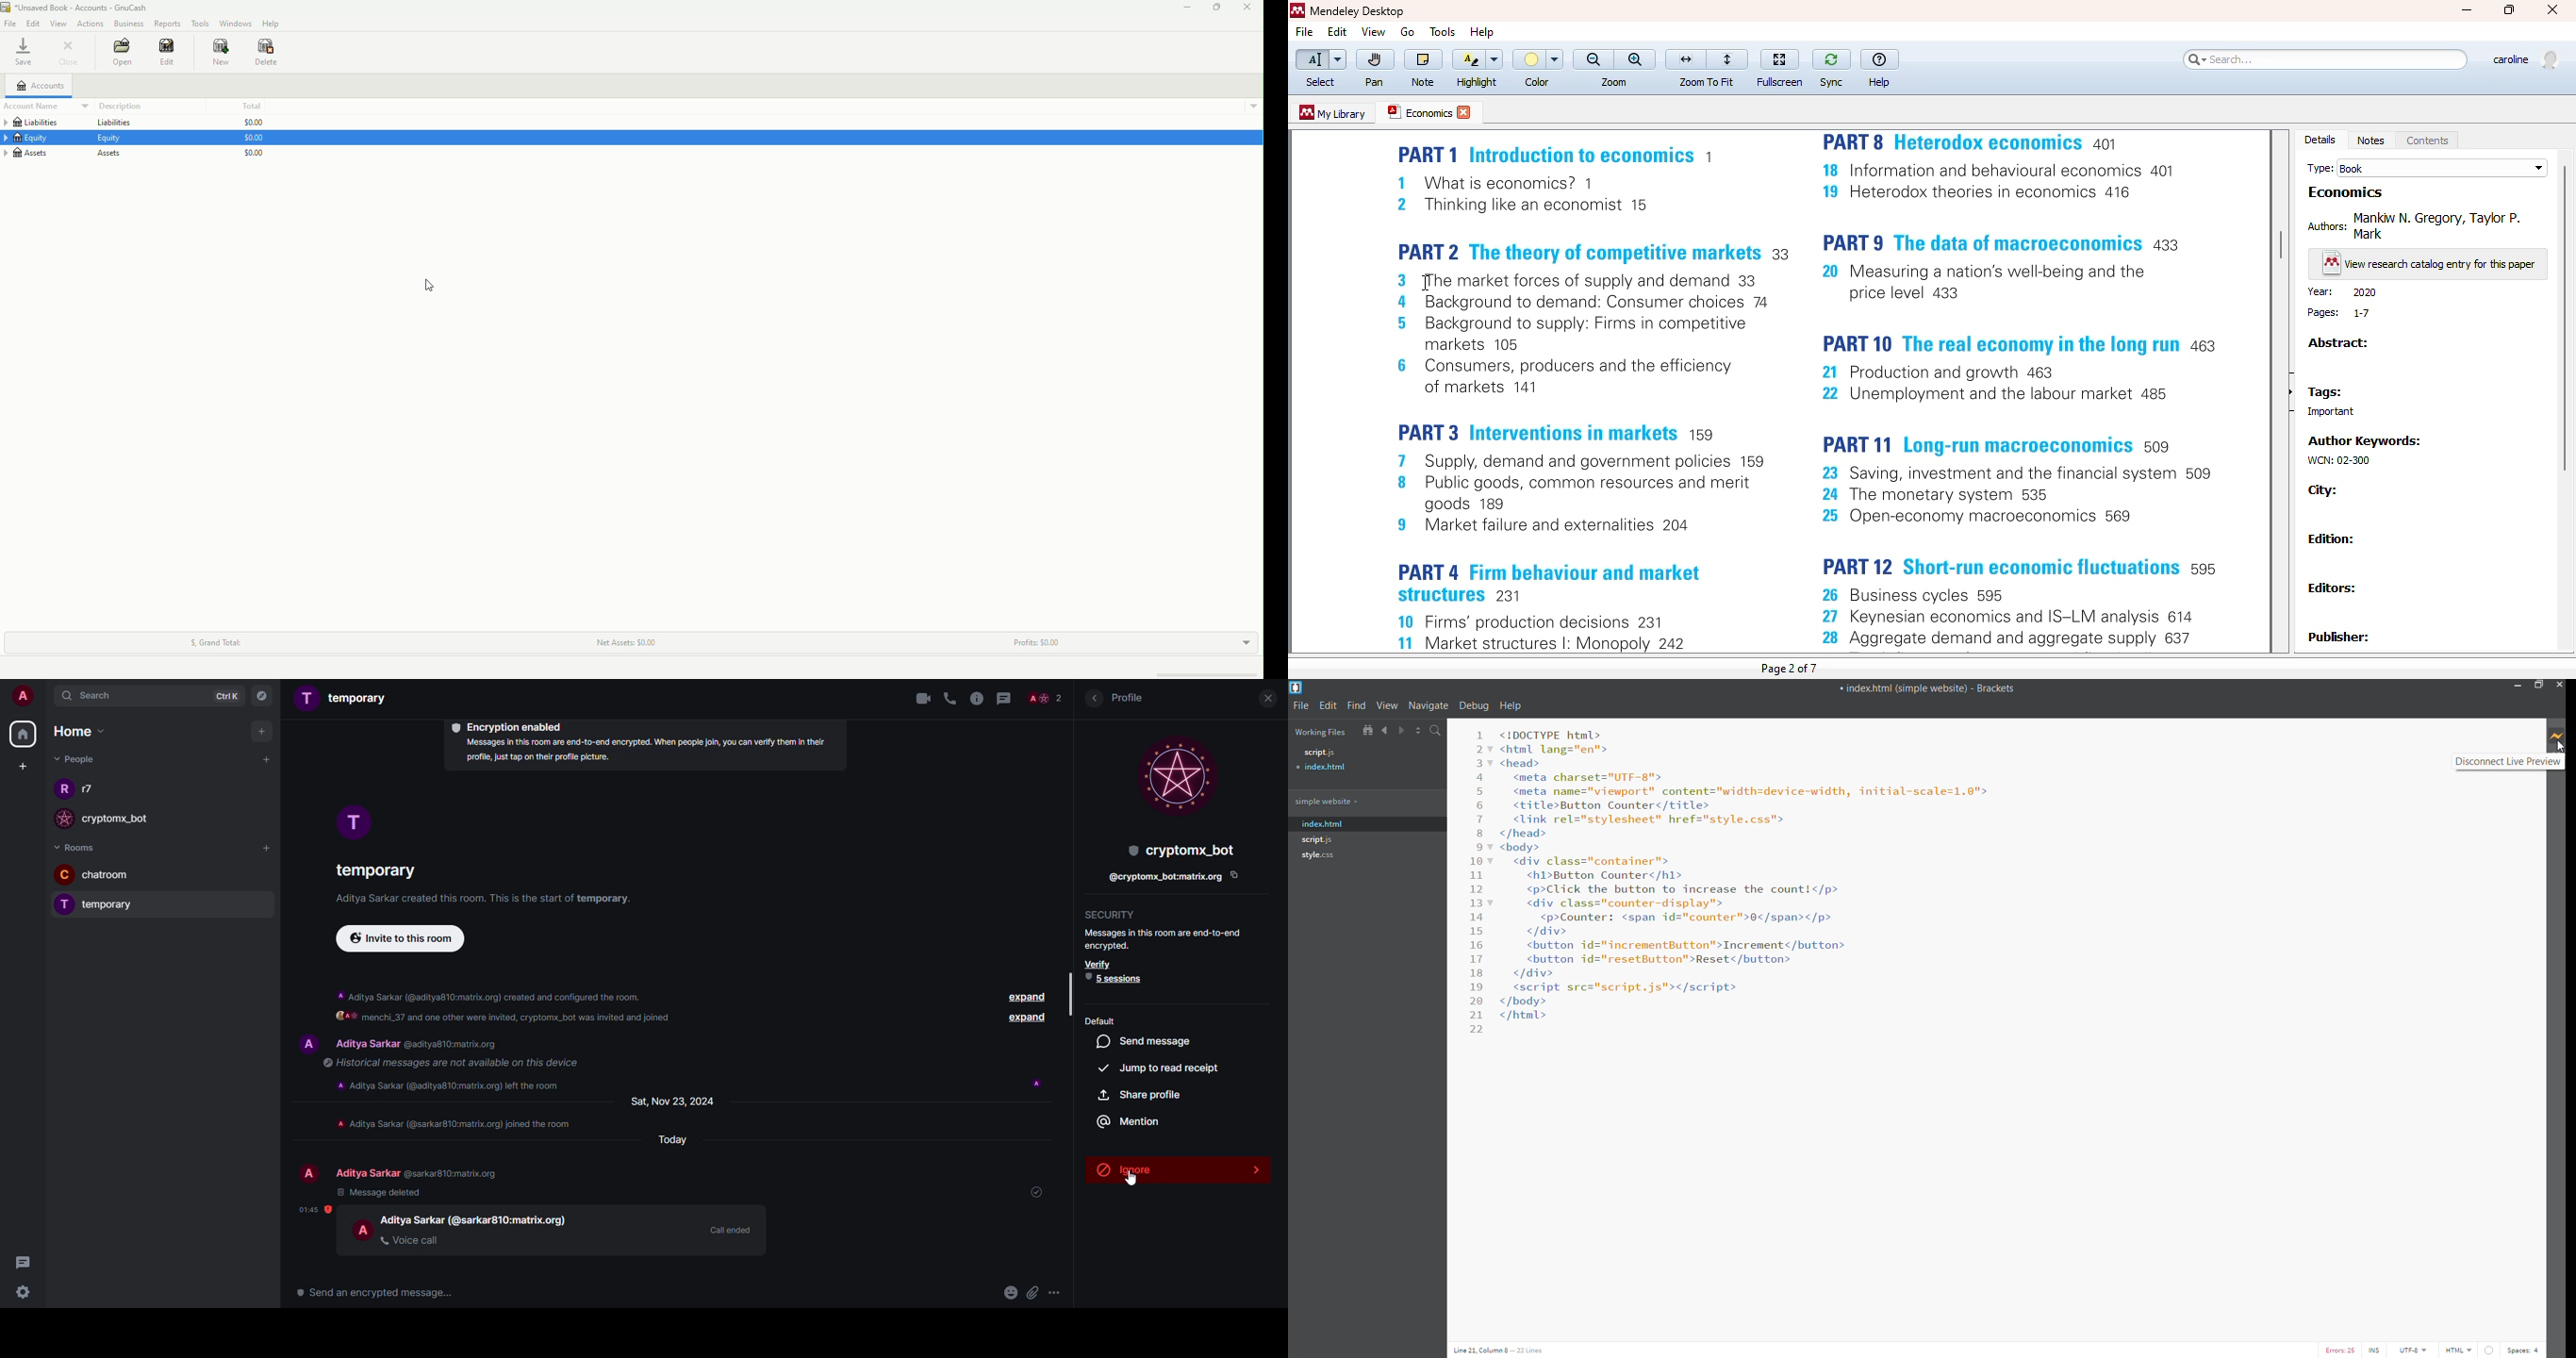 This screenshot has height=1372, width=2576. Describe the element at coordinates (1428, 113) in the screenshot. I see `Economics` at that location.